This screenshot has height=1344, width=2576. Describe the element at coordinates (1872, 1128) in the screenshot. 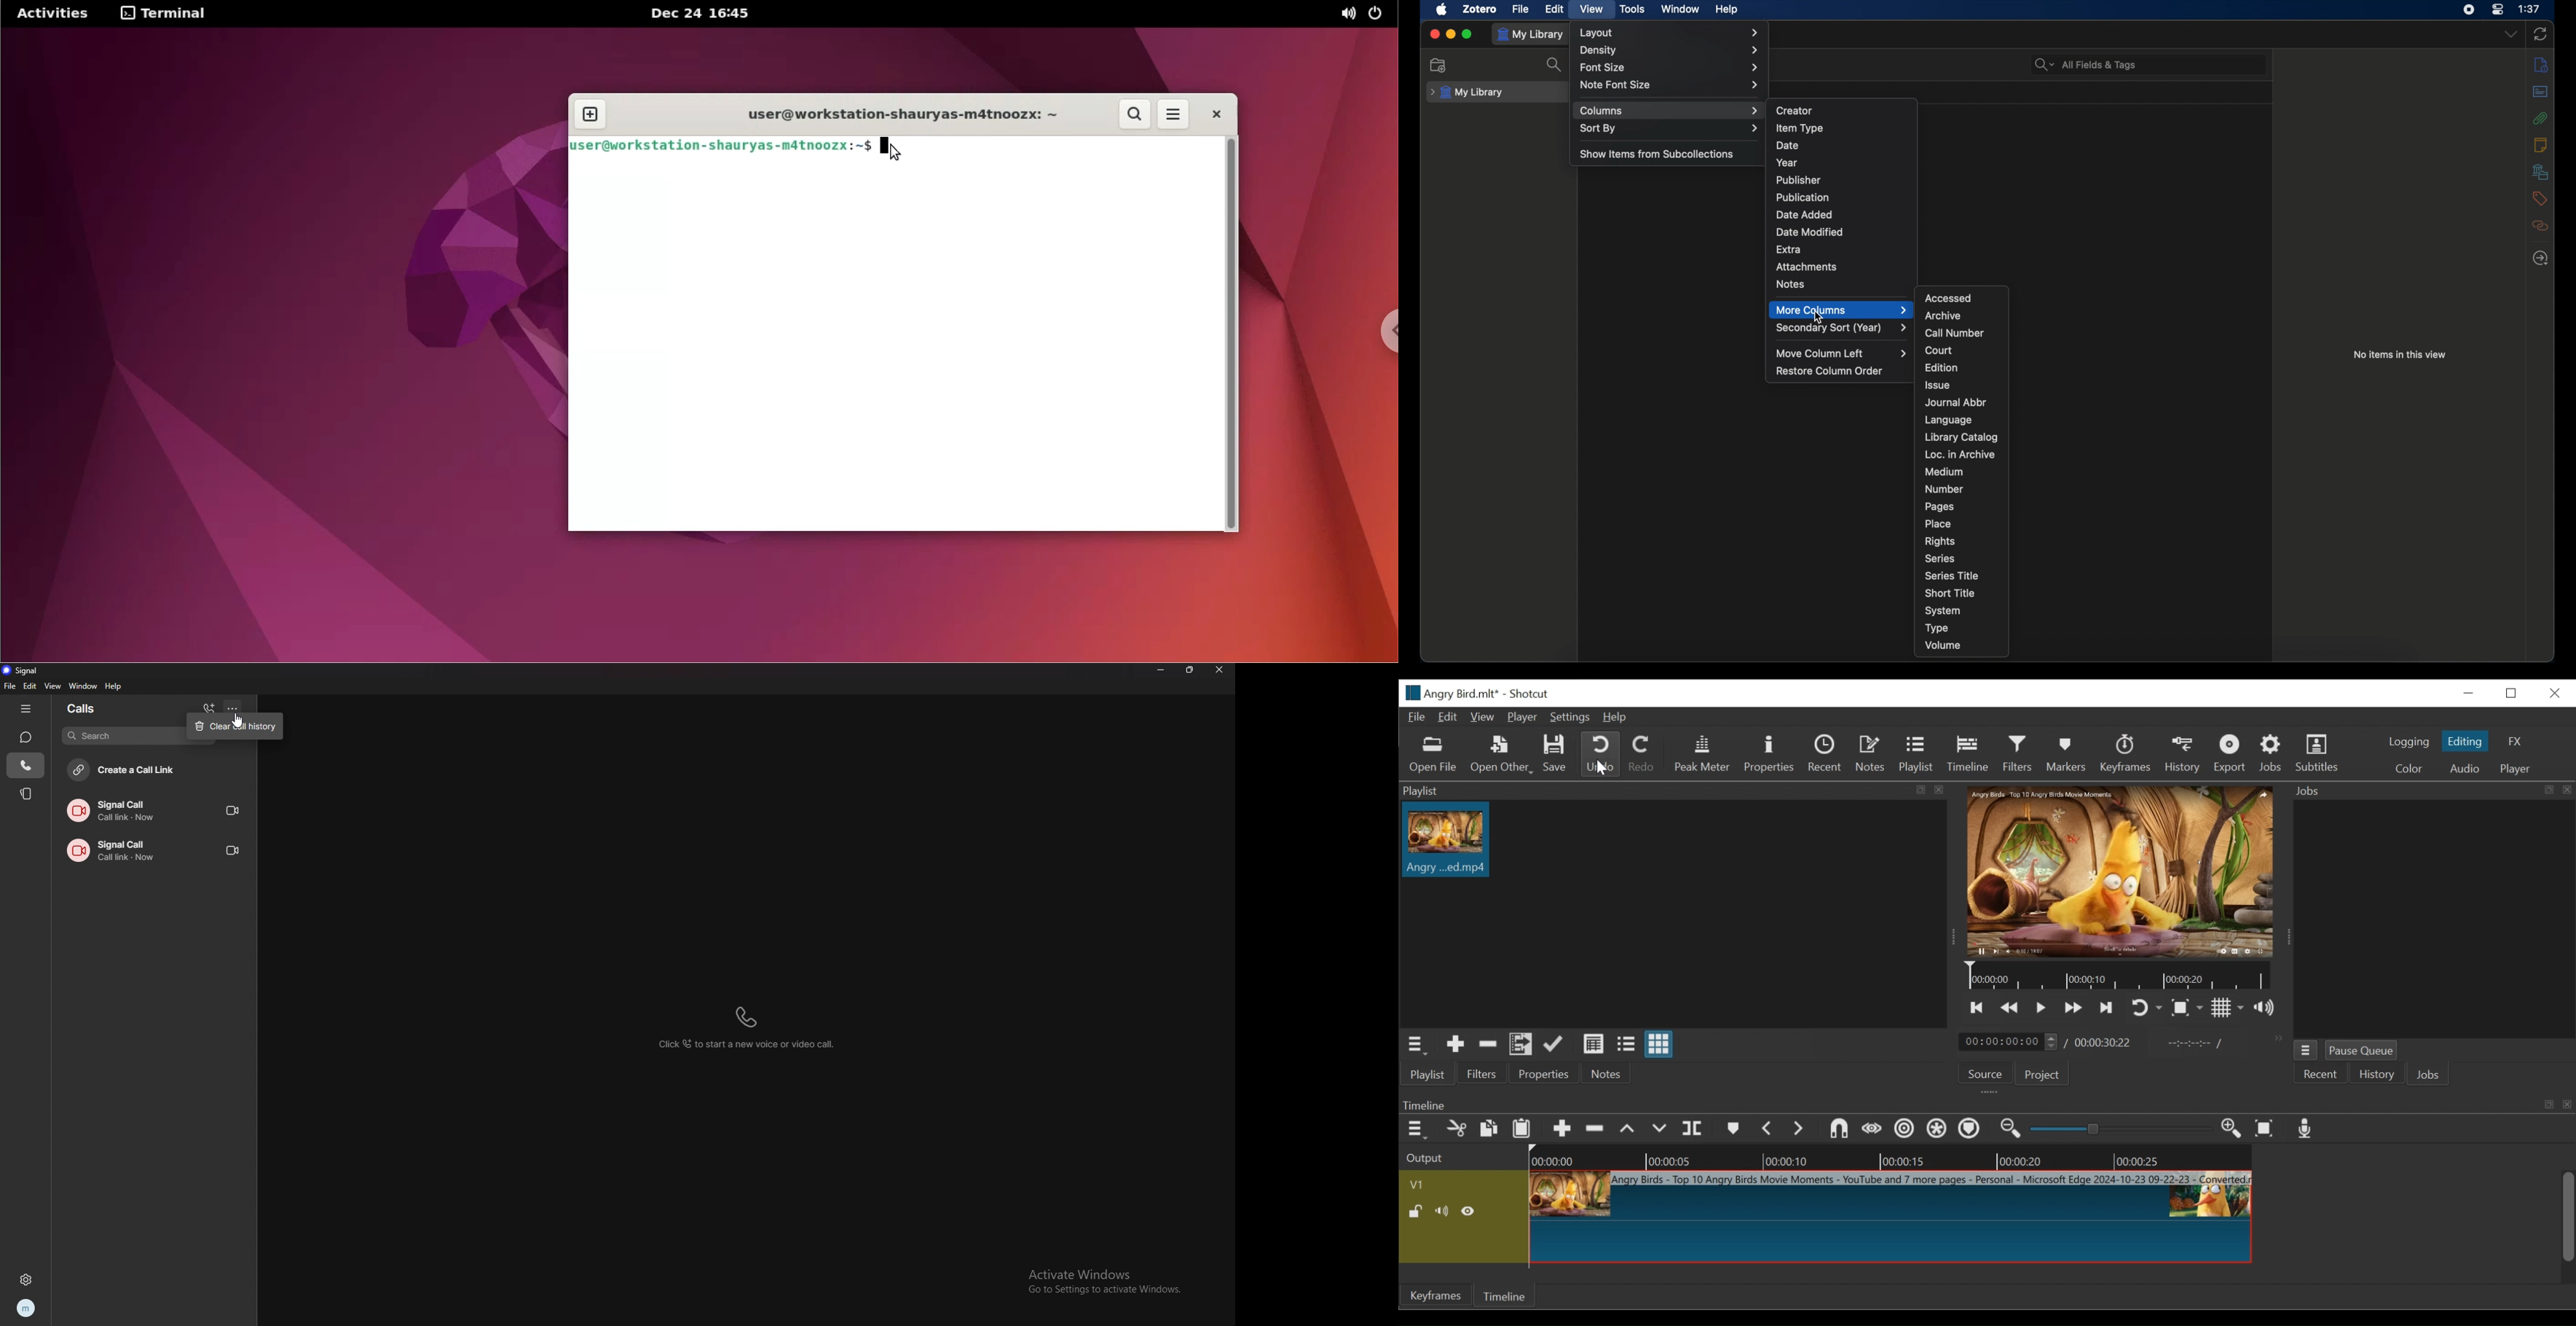

I see `scrub wile dragging` at that location.